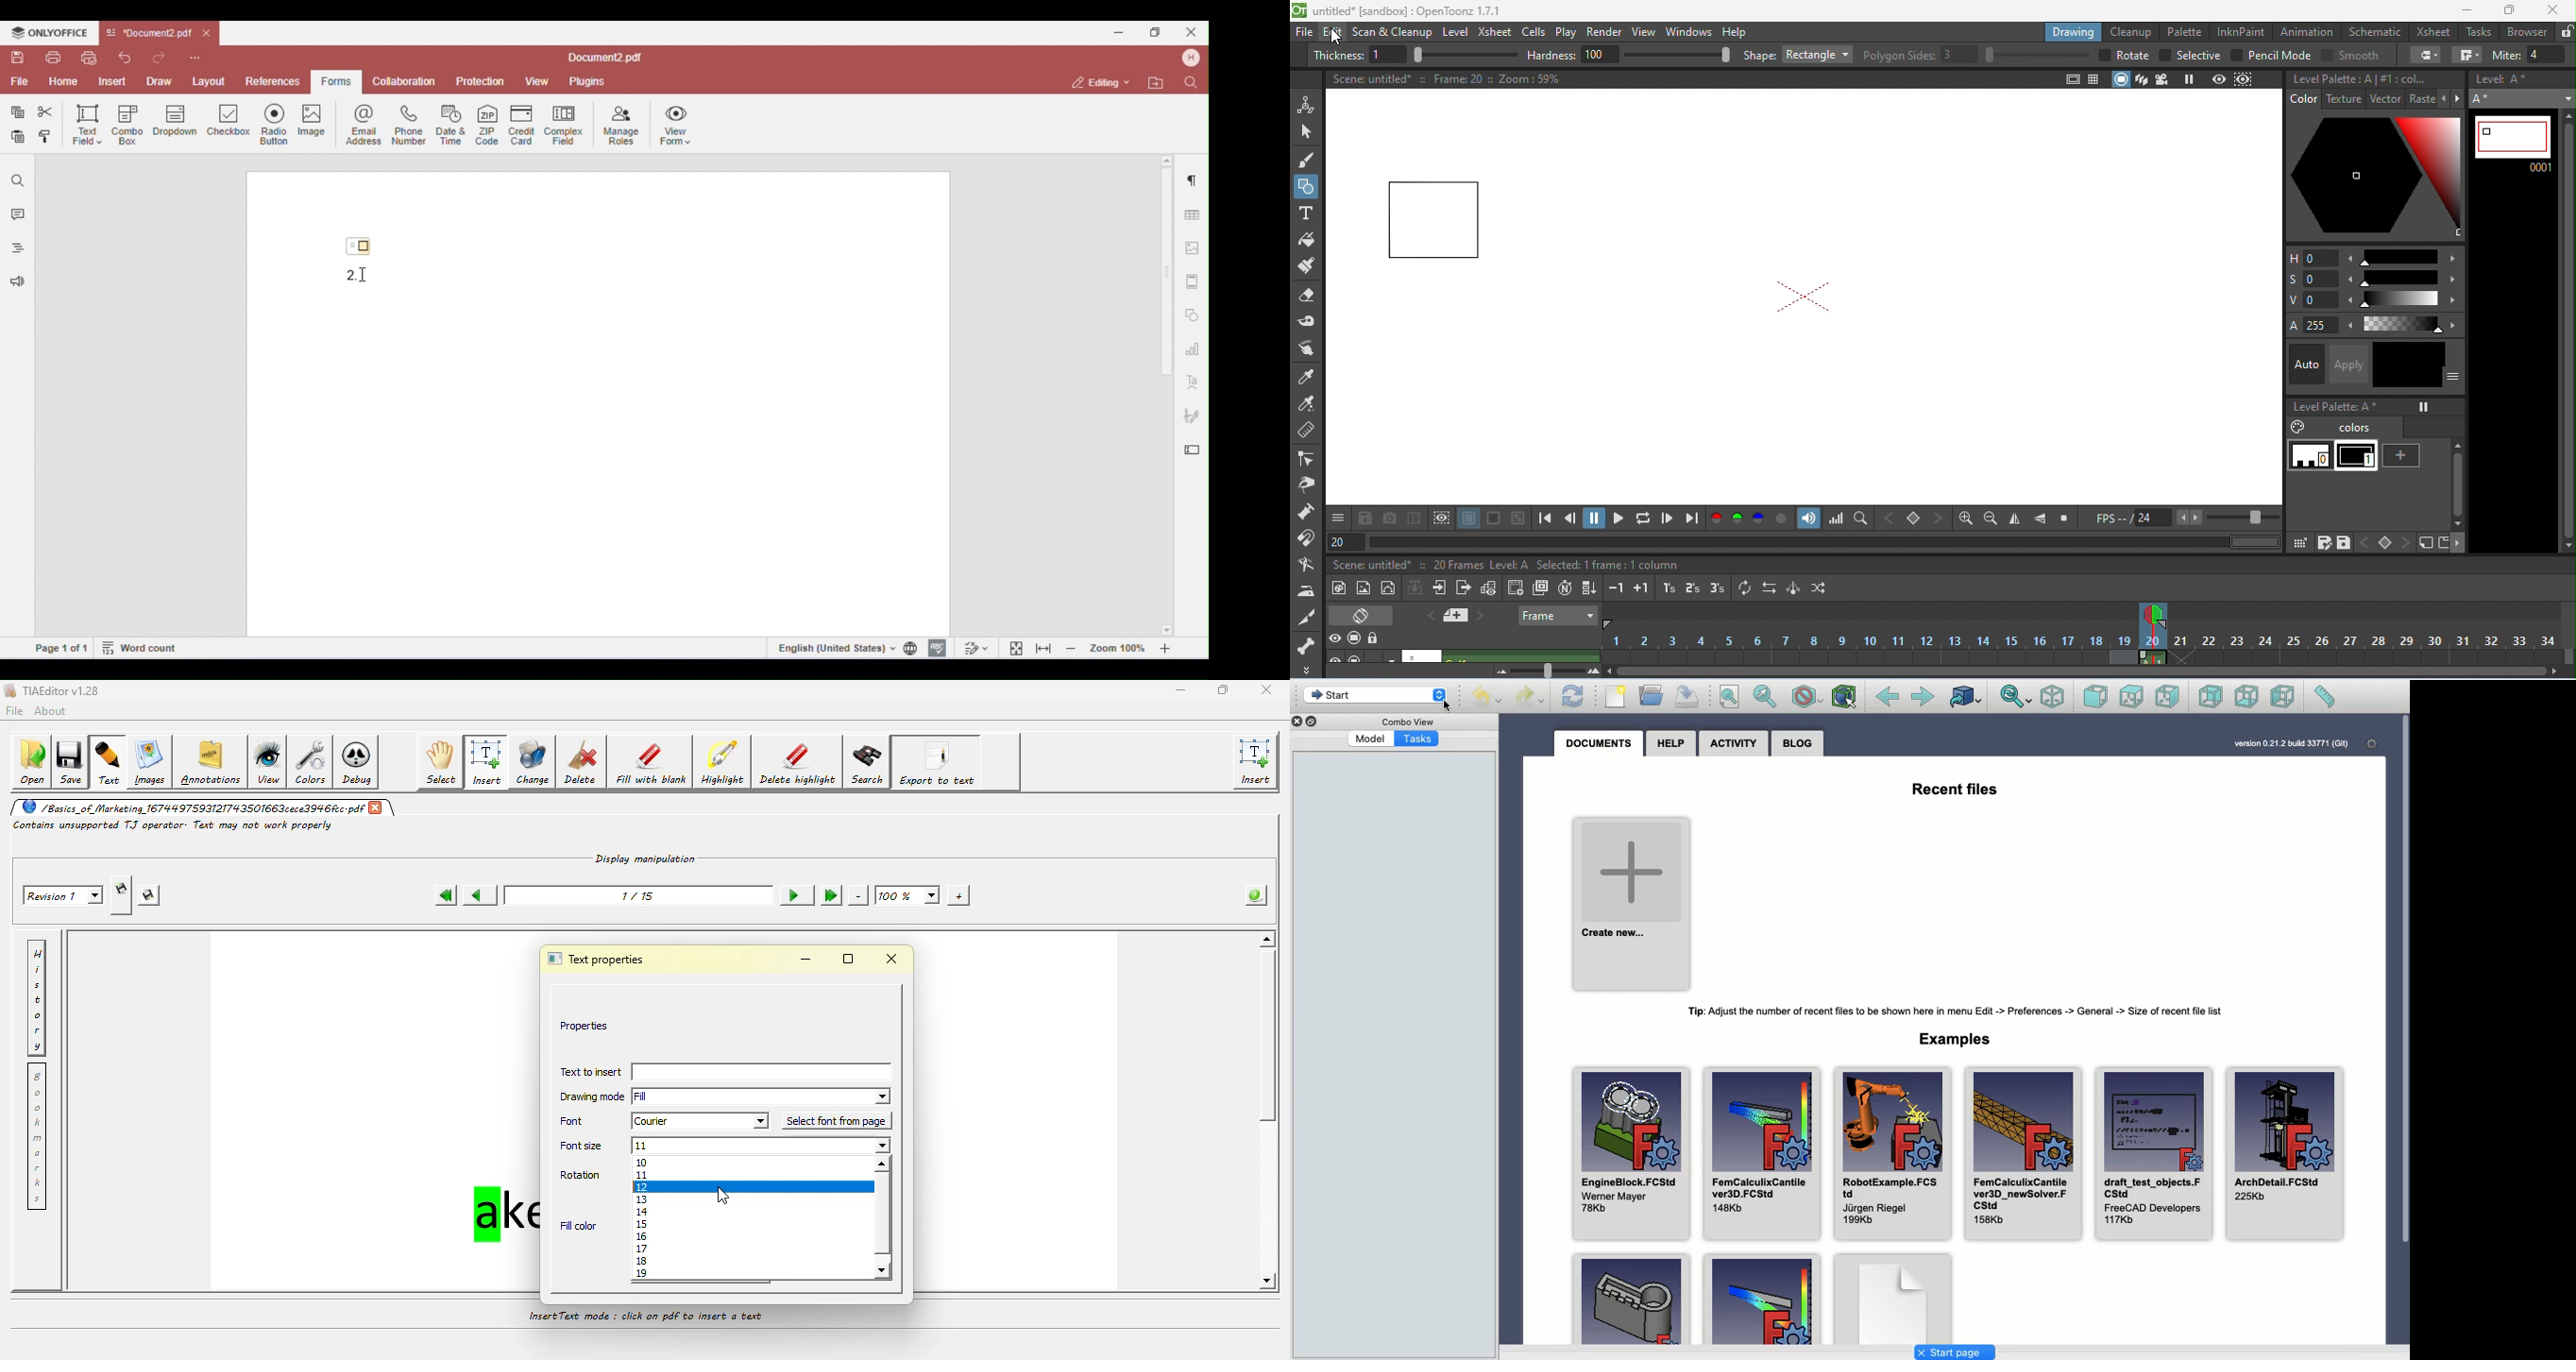 This screenshot has height=1372, width=2576. What do you see at coordinates (2015, 697) in the screenshot?
I see `Sync view` at bounding box center [2015, 697].